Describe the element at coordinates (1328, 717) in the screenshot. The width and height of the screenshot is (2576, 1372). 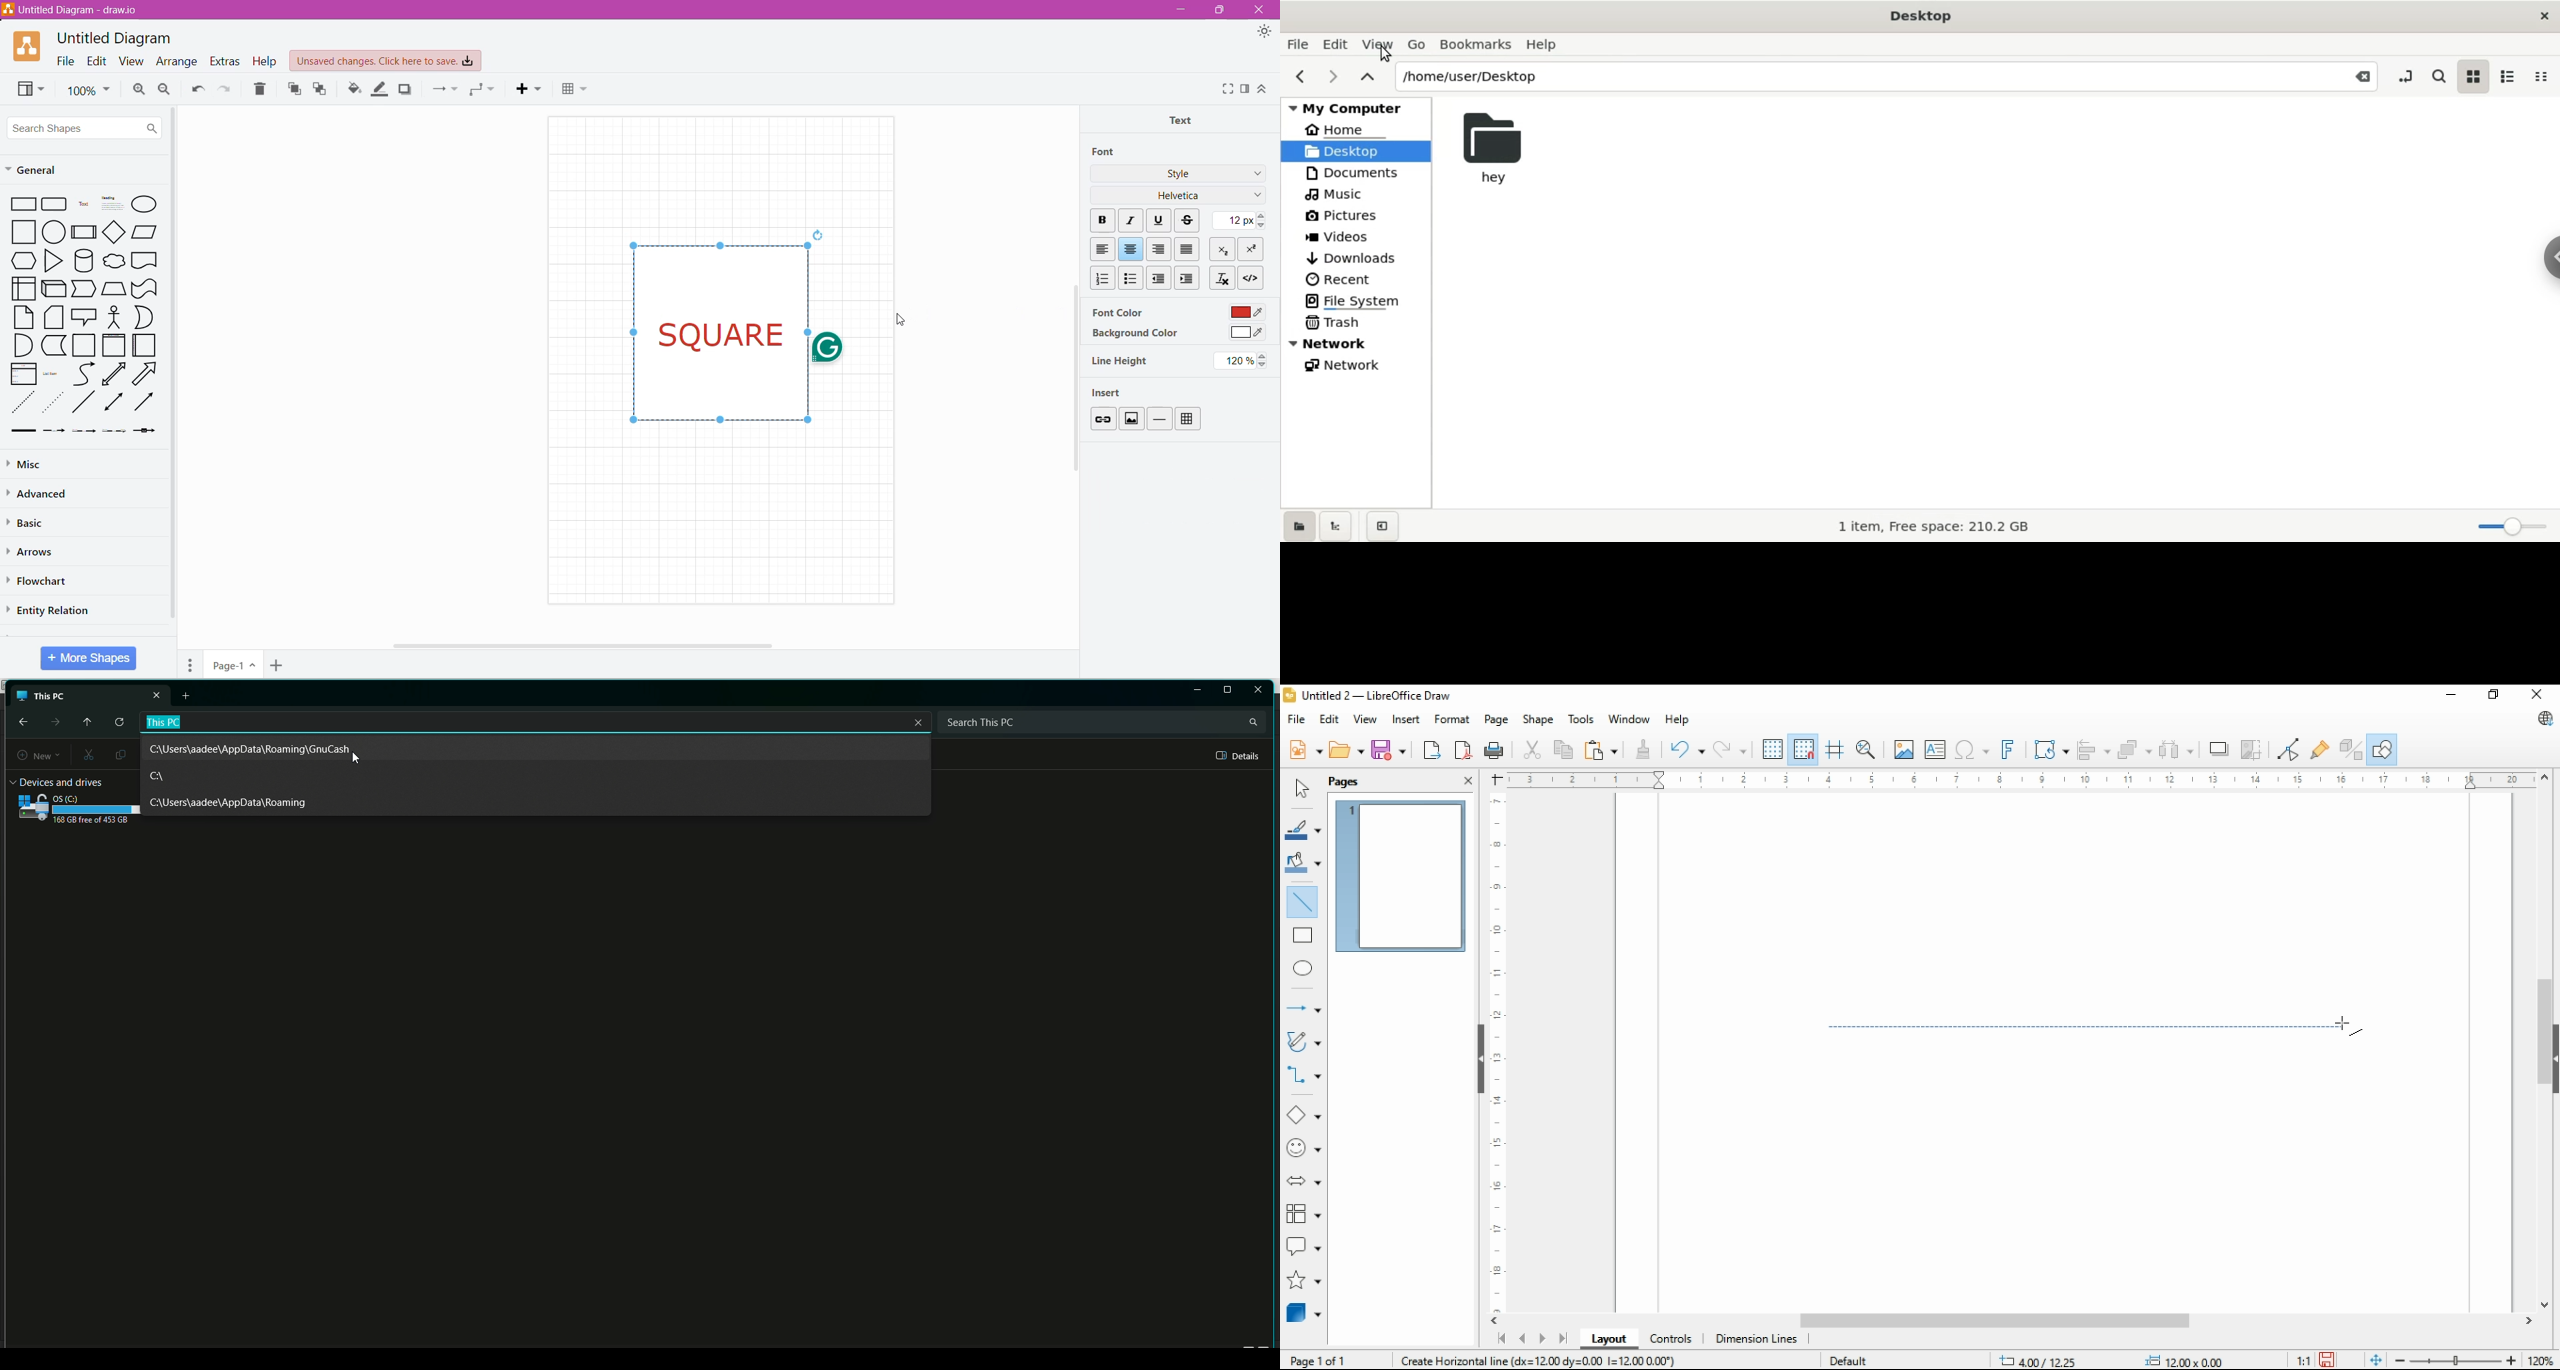
I see `edit` at that location.